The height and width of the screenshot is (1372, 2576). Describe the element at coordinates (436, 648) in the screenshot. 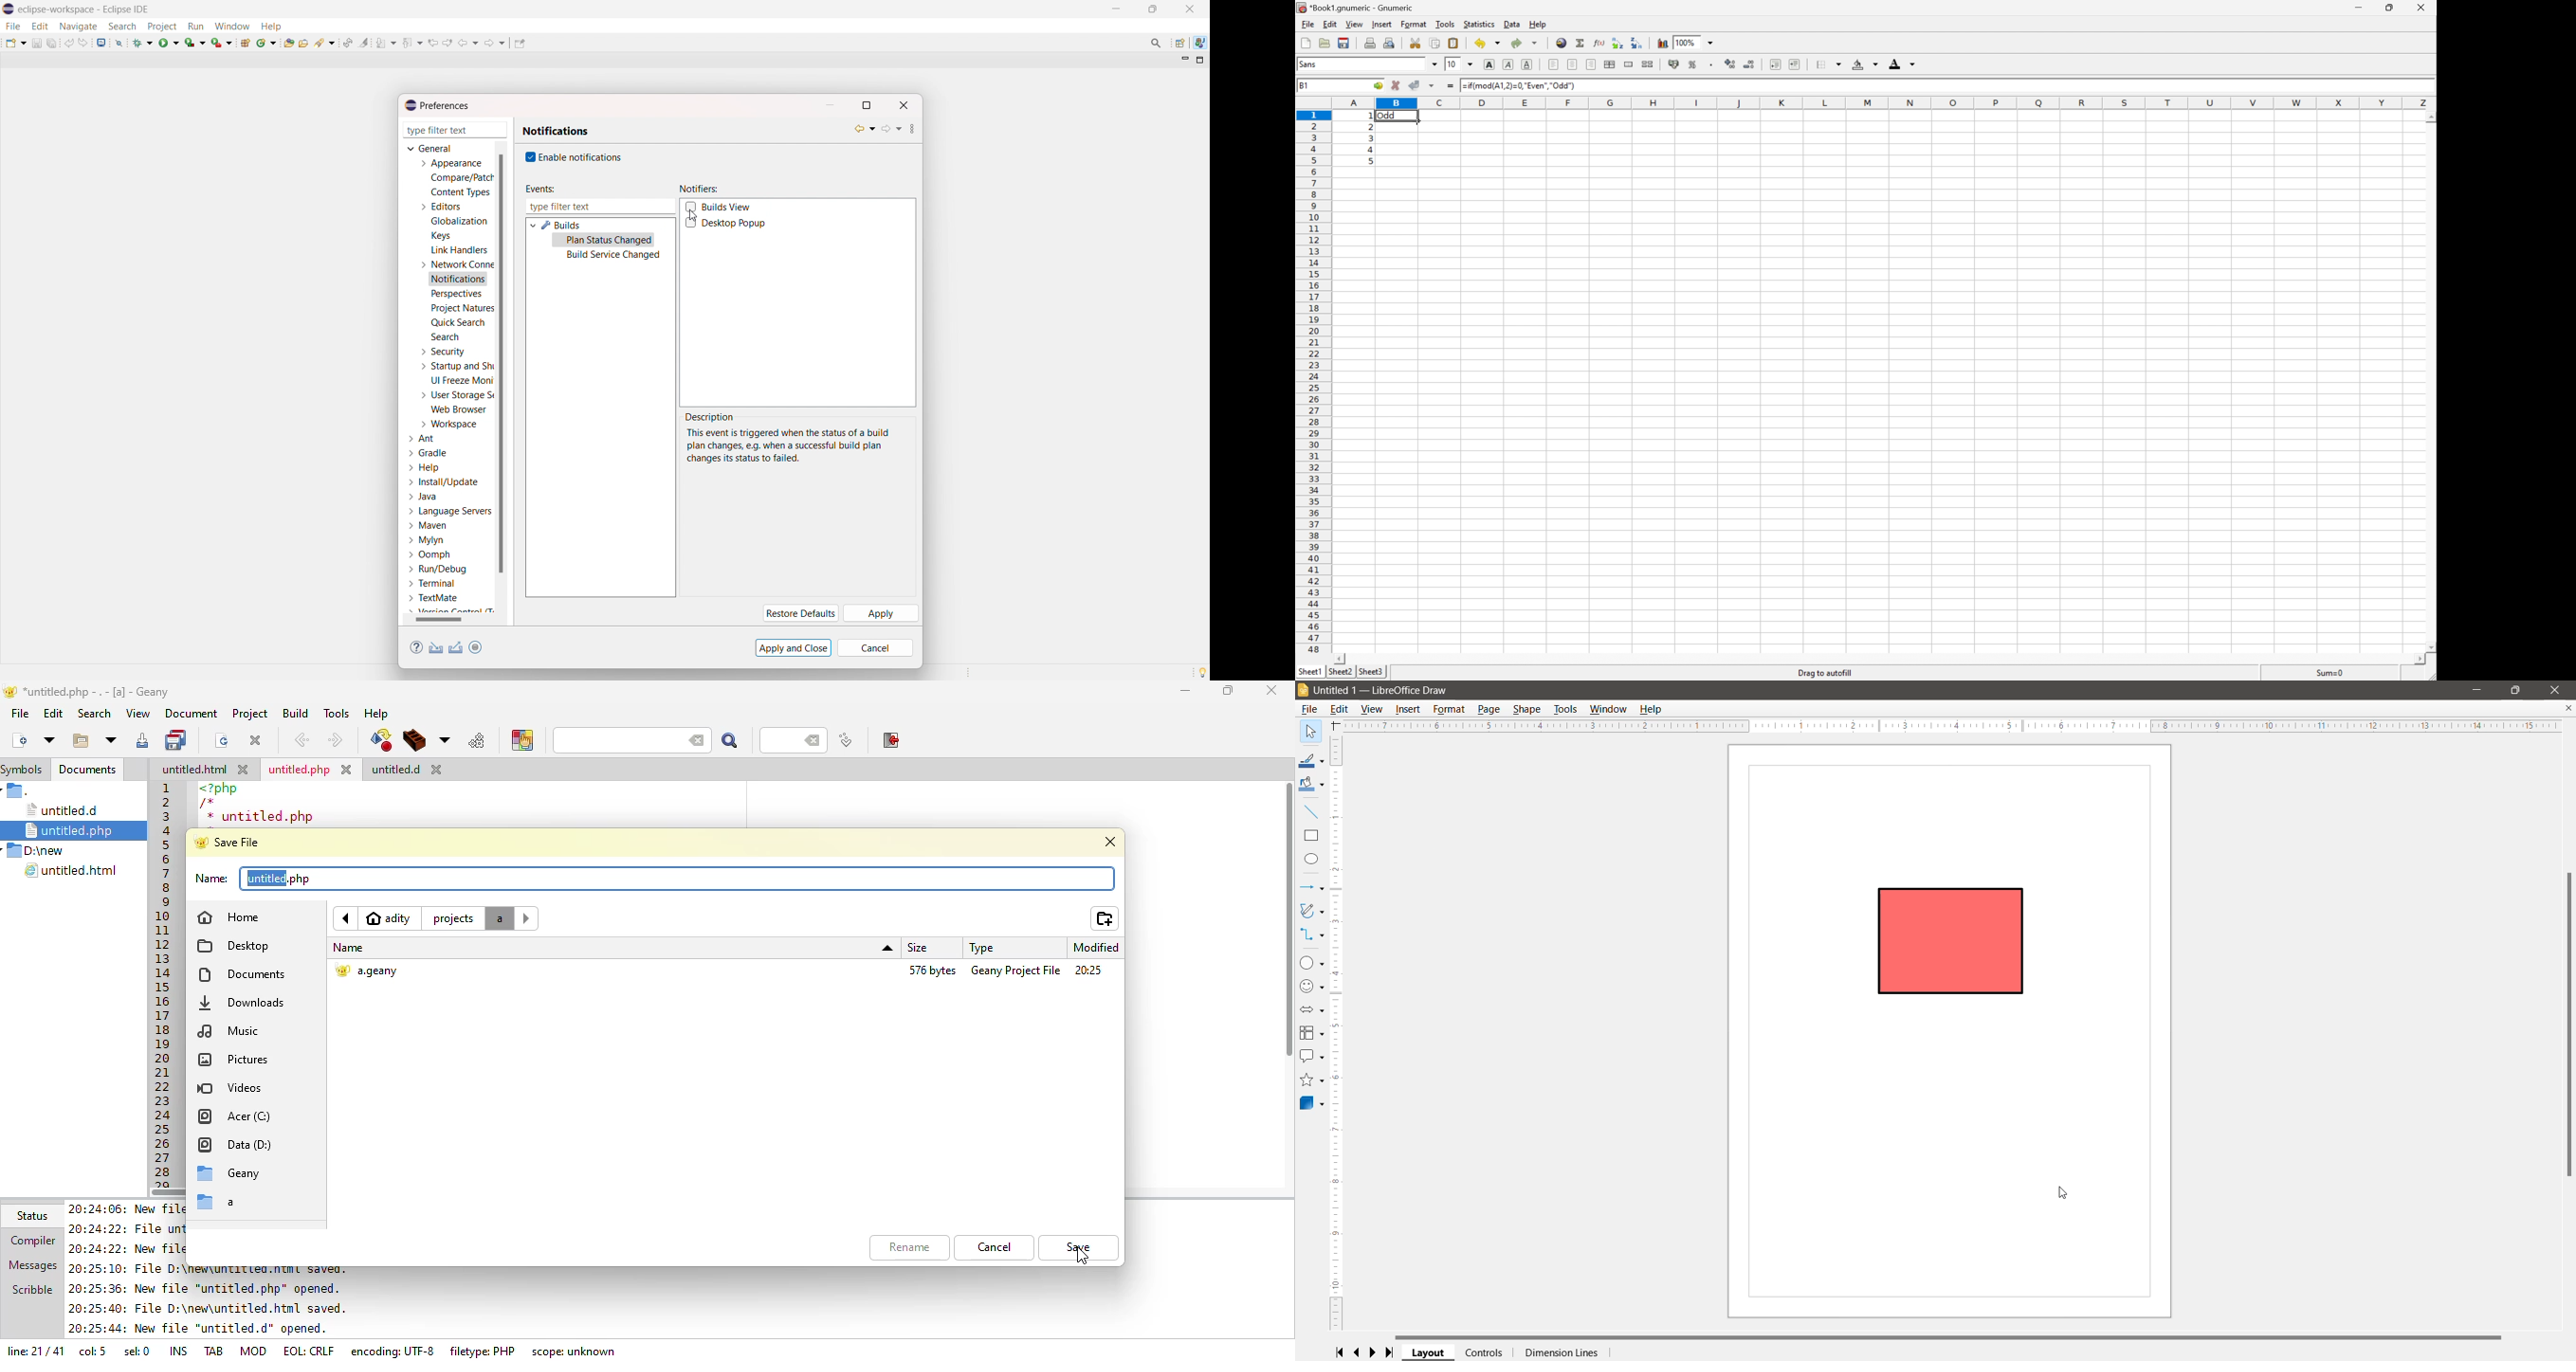

I see `import` at that location.